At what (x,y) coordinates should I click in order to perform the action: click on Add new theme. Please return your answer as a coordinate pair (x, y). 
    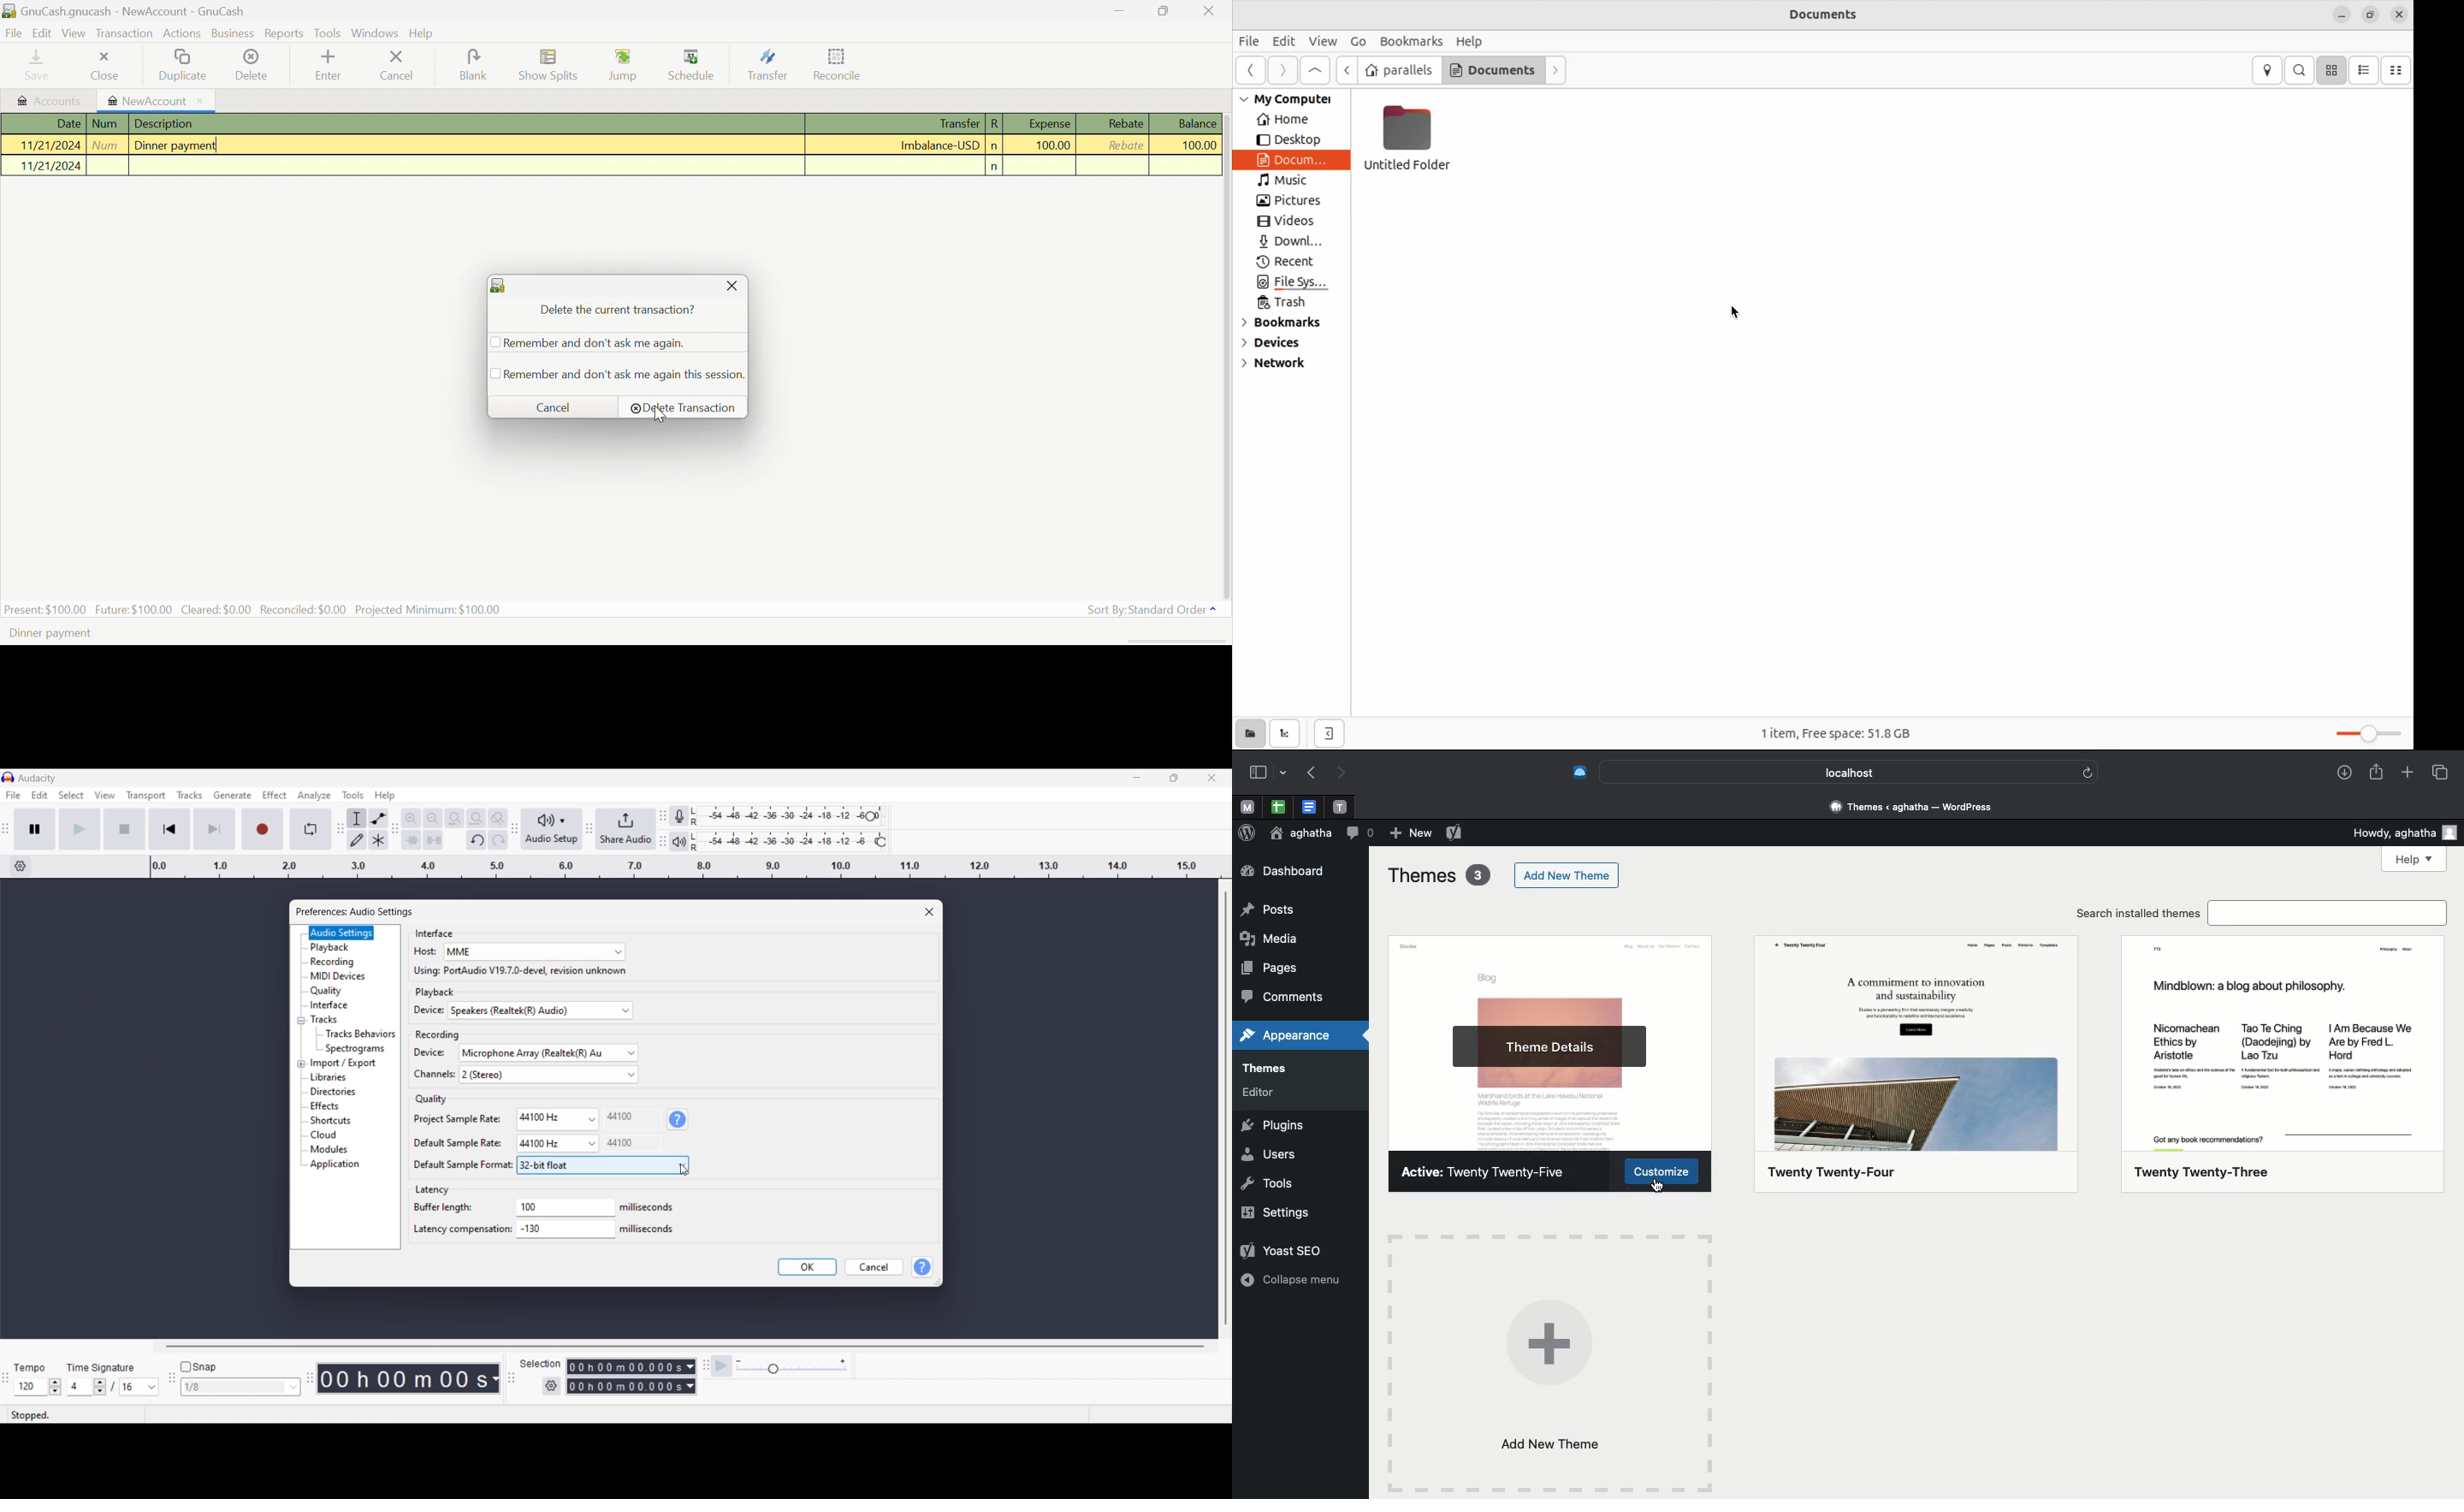
    Looking at the image, I should click on (1550, 1364).